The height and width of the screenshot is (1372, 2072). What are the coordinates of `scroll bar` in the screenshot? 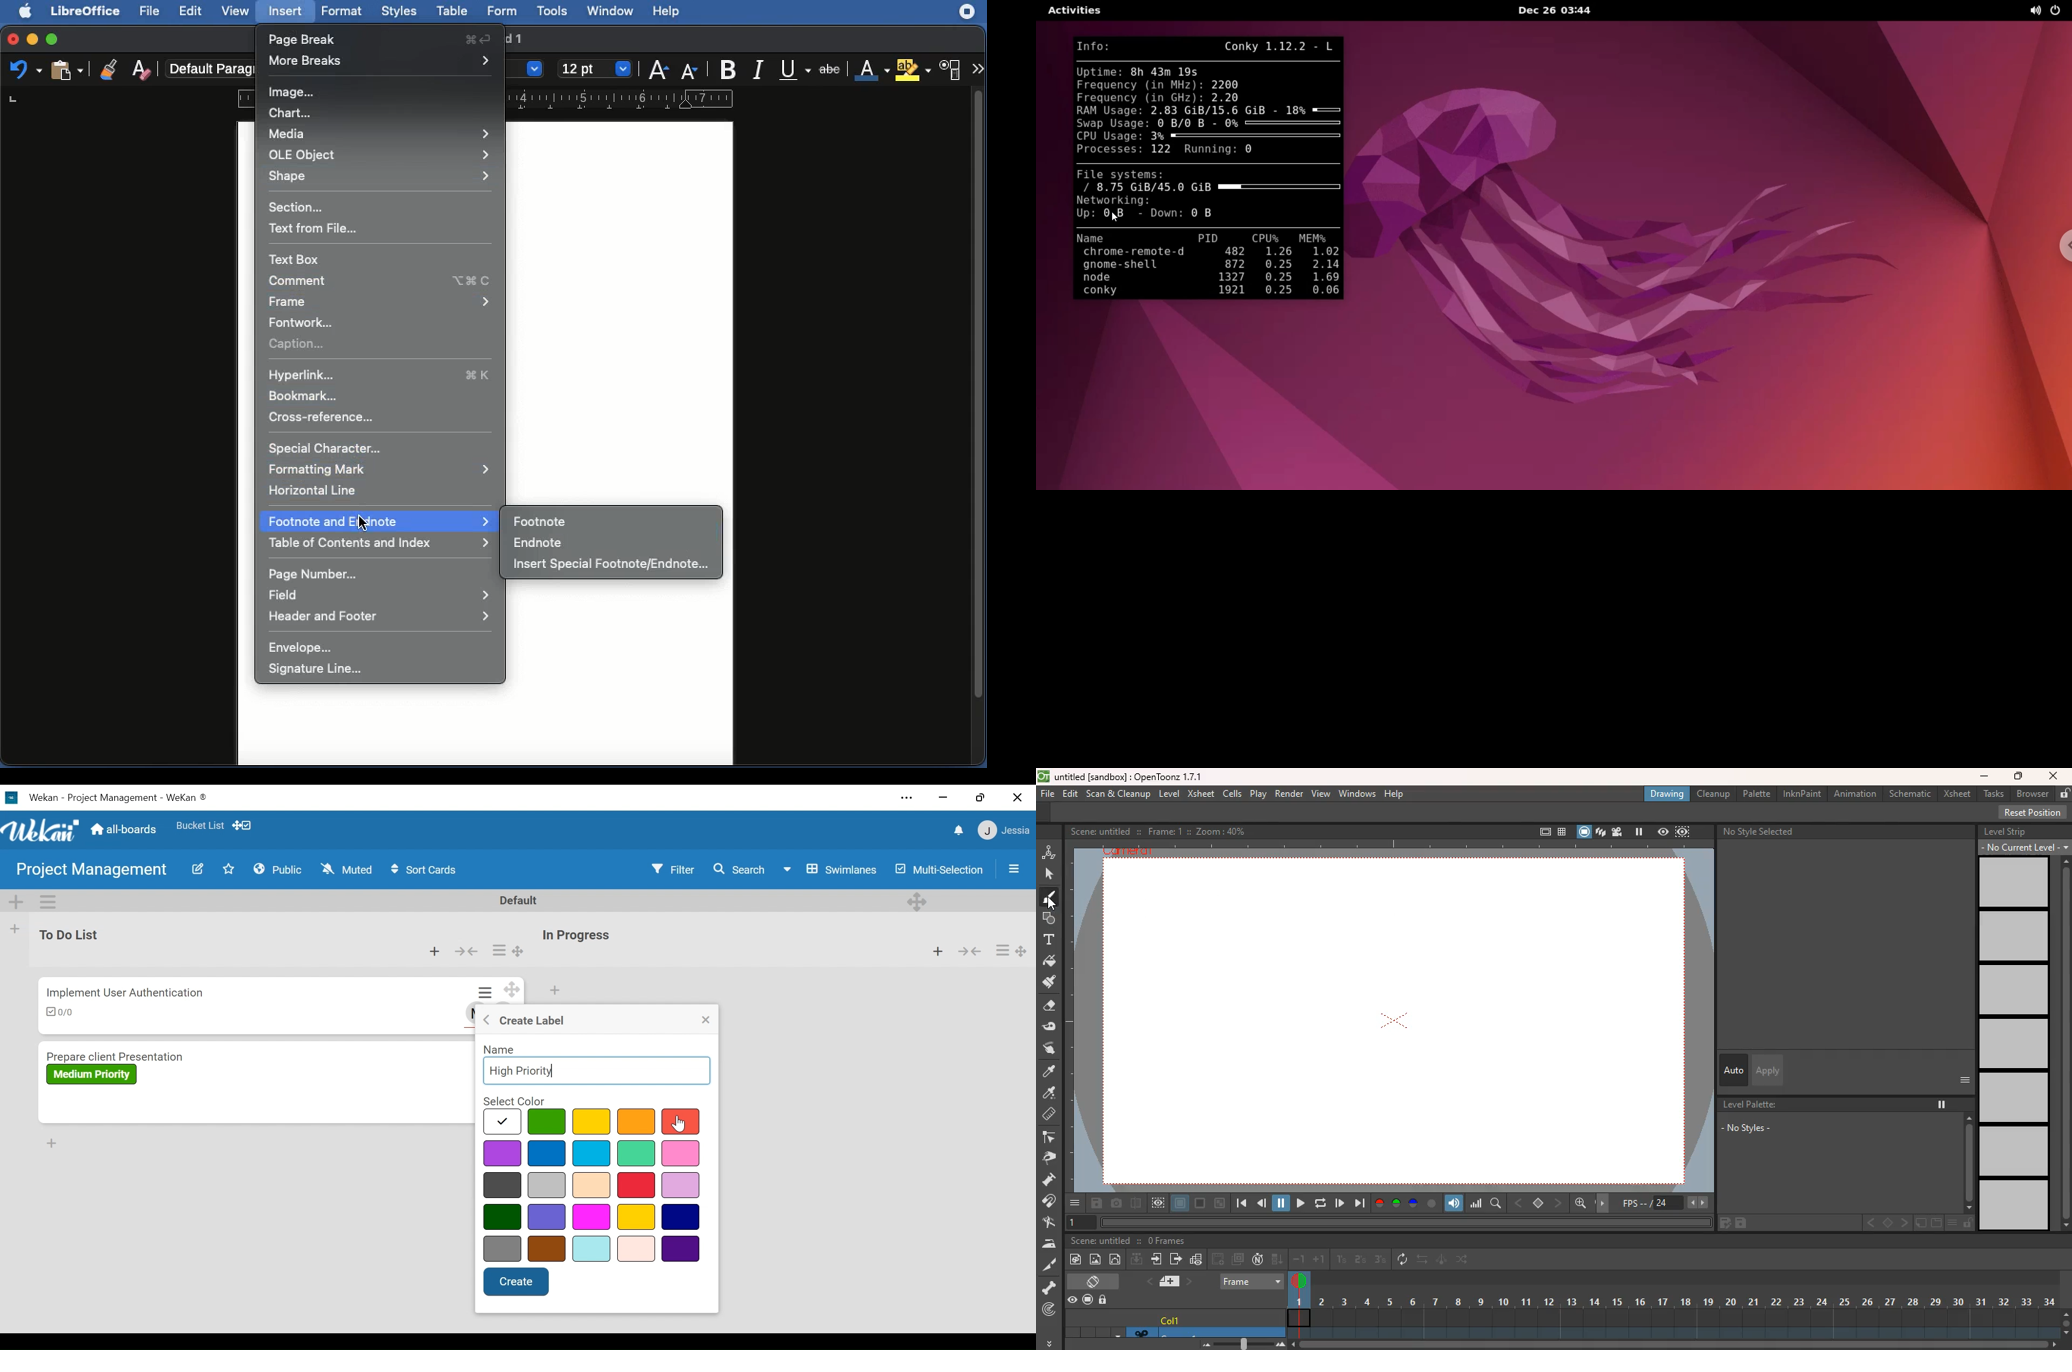 It's located at (2064, 1045).